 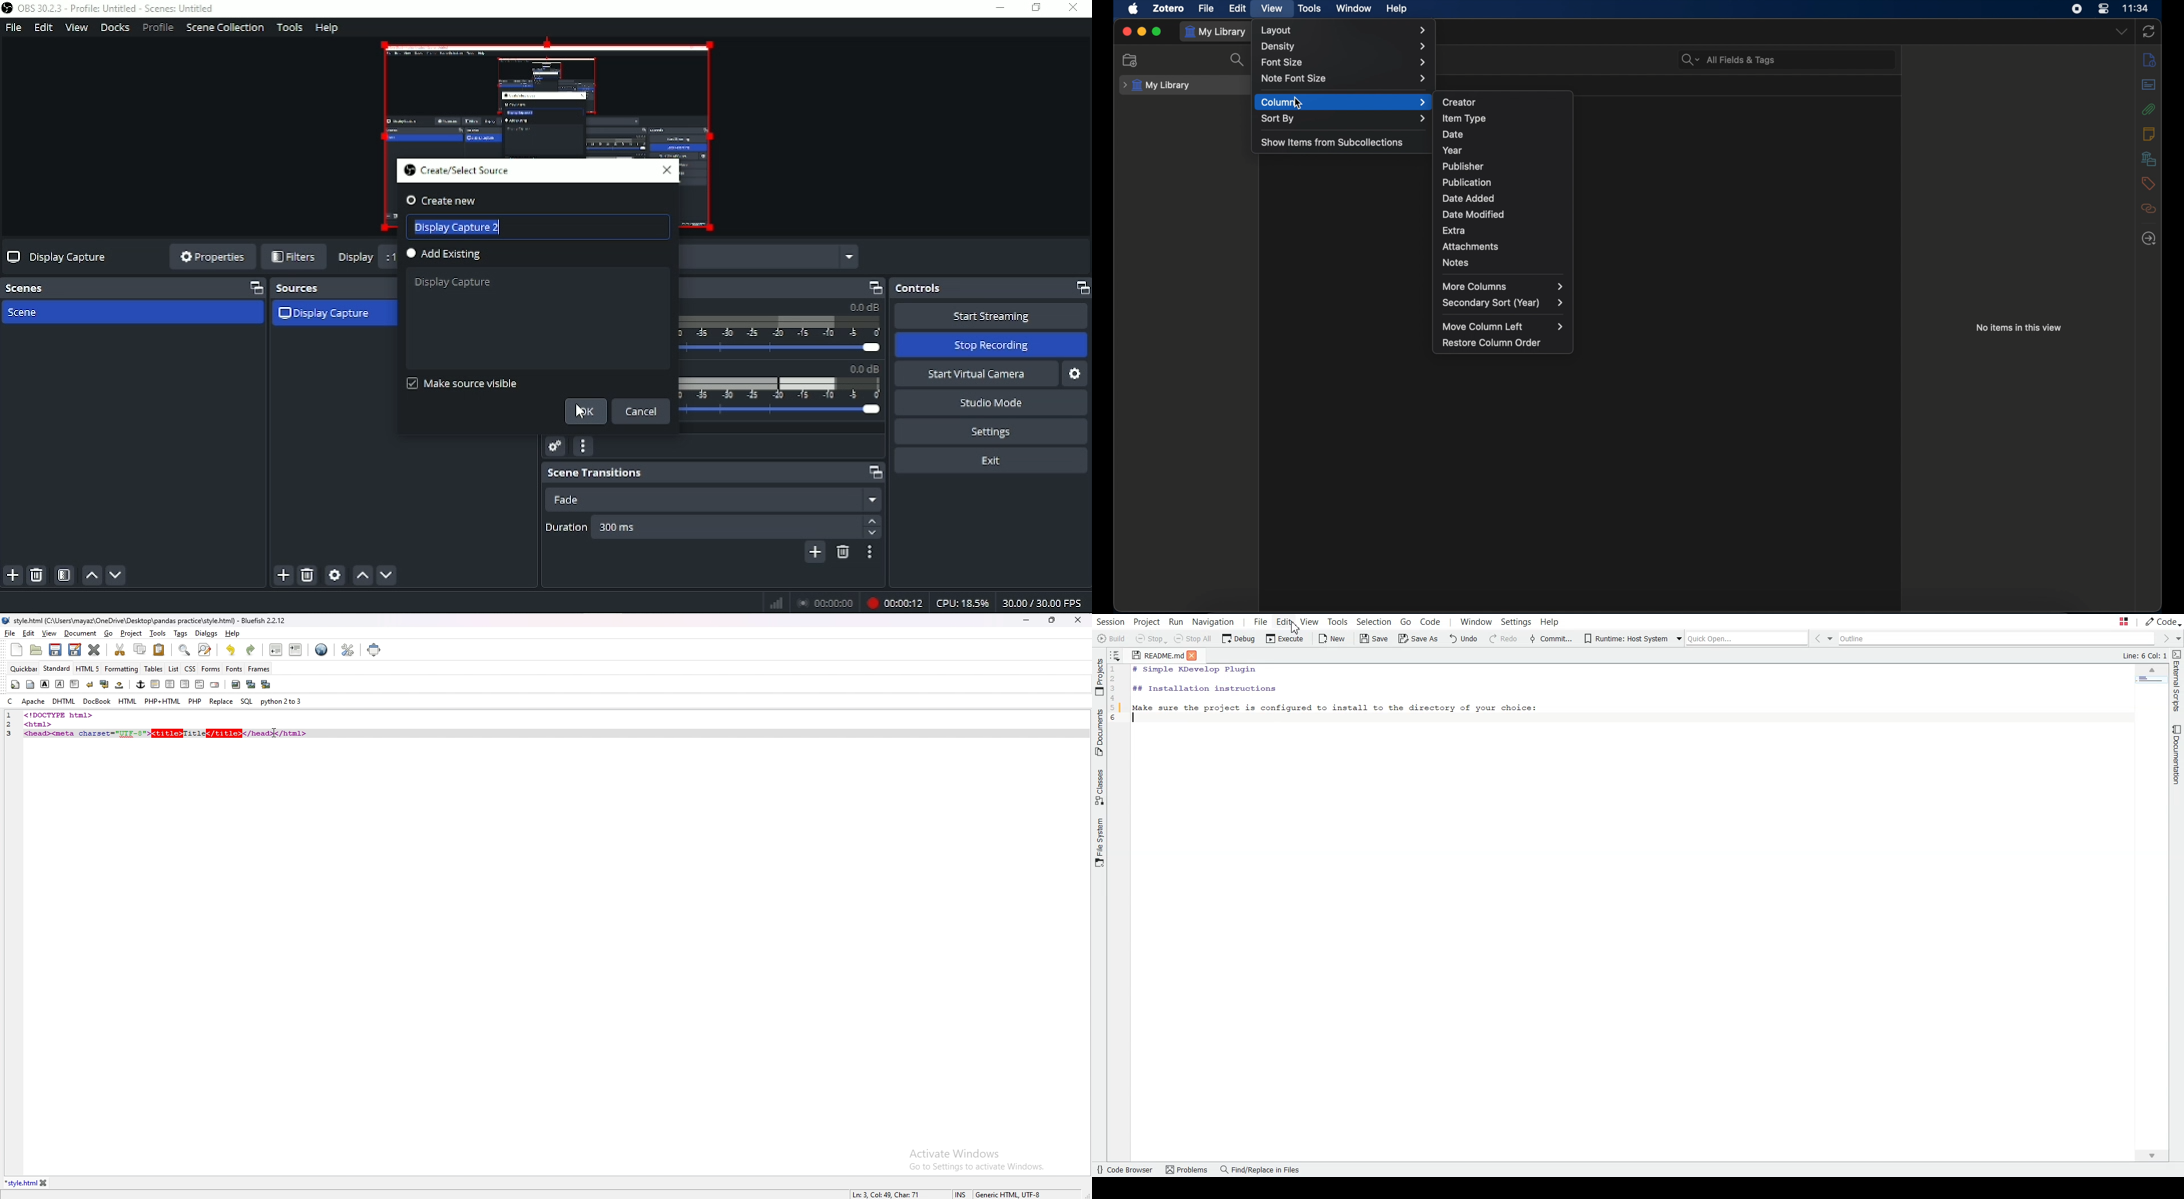 What do you see at coordinates (211, 258) in the screenshot?
I see `Properties` at bounding box center [211, 258].